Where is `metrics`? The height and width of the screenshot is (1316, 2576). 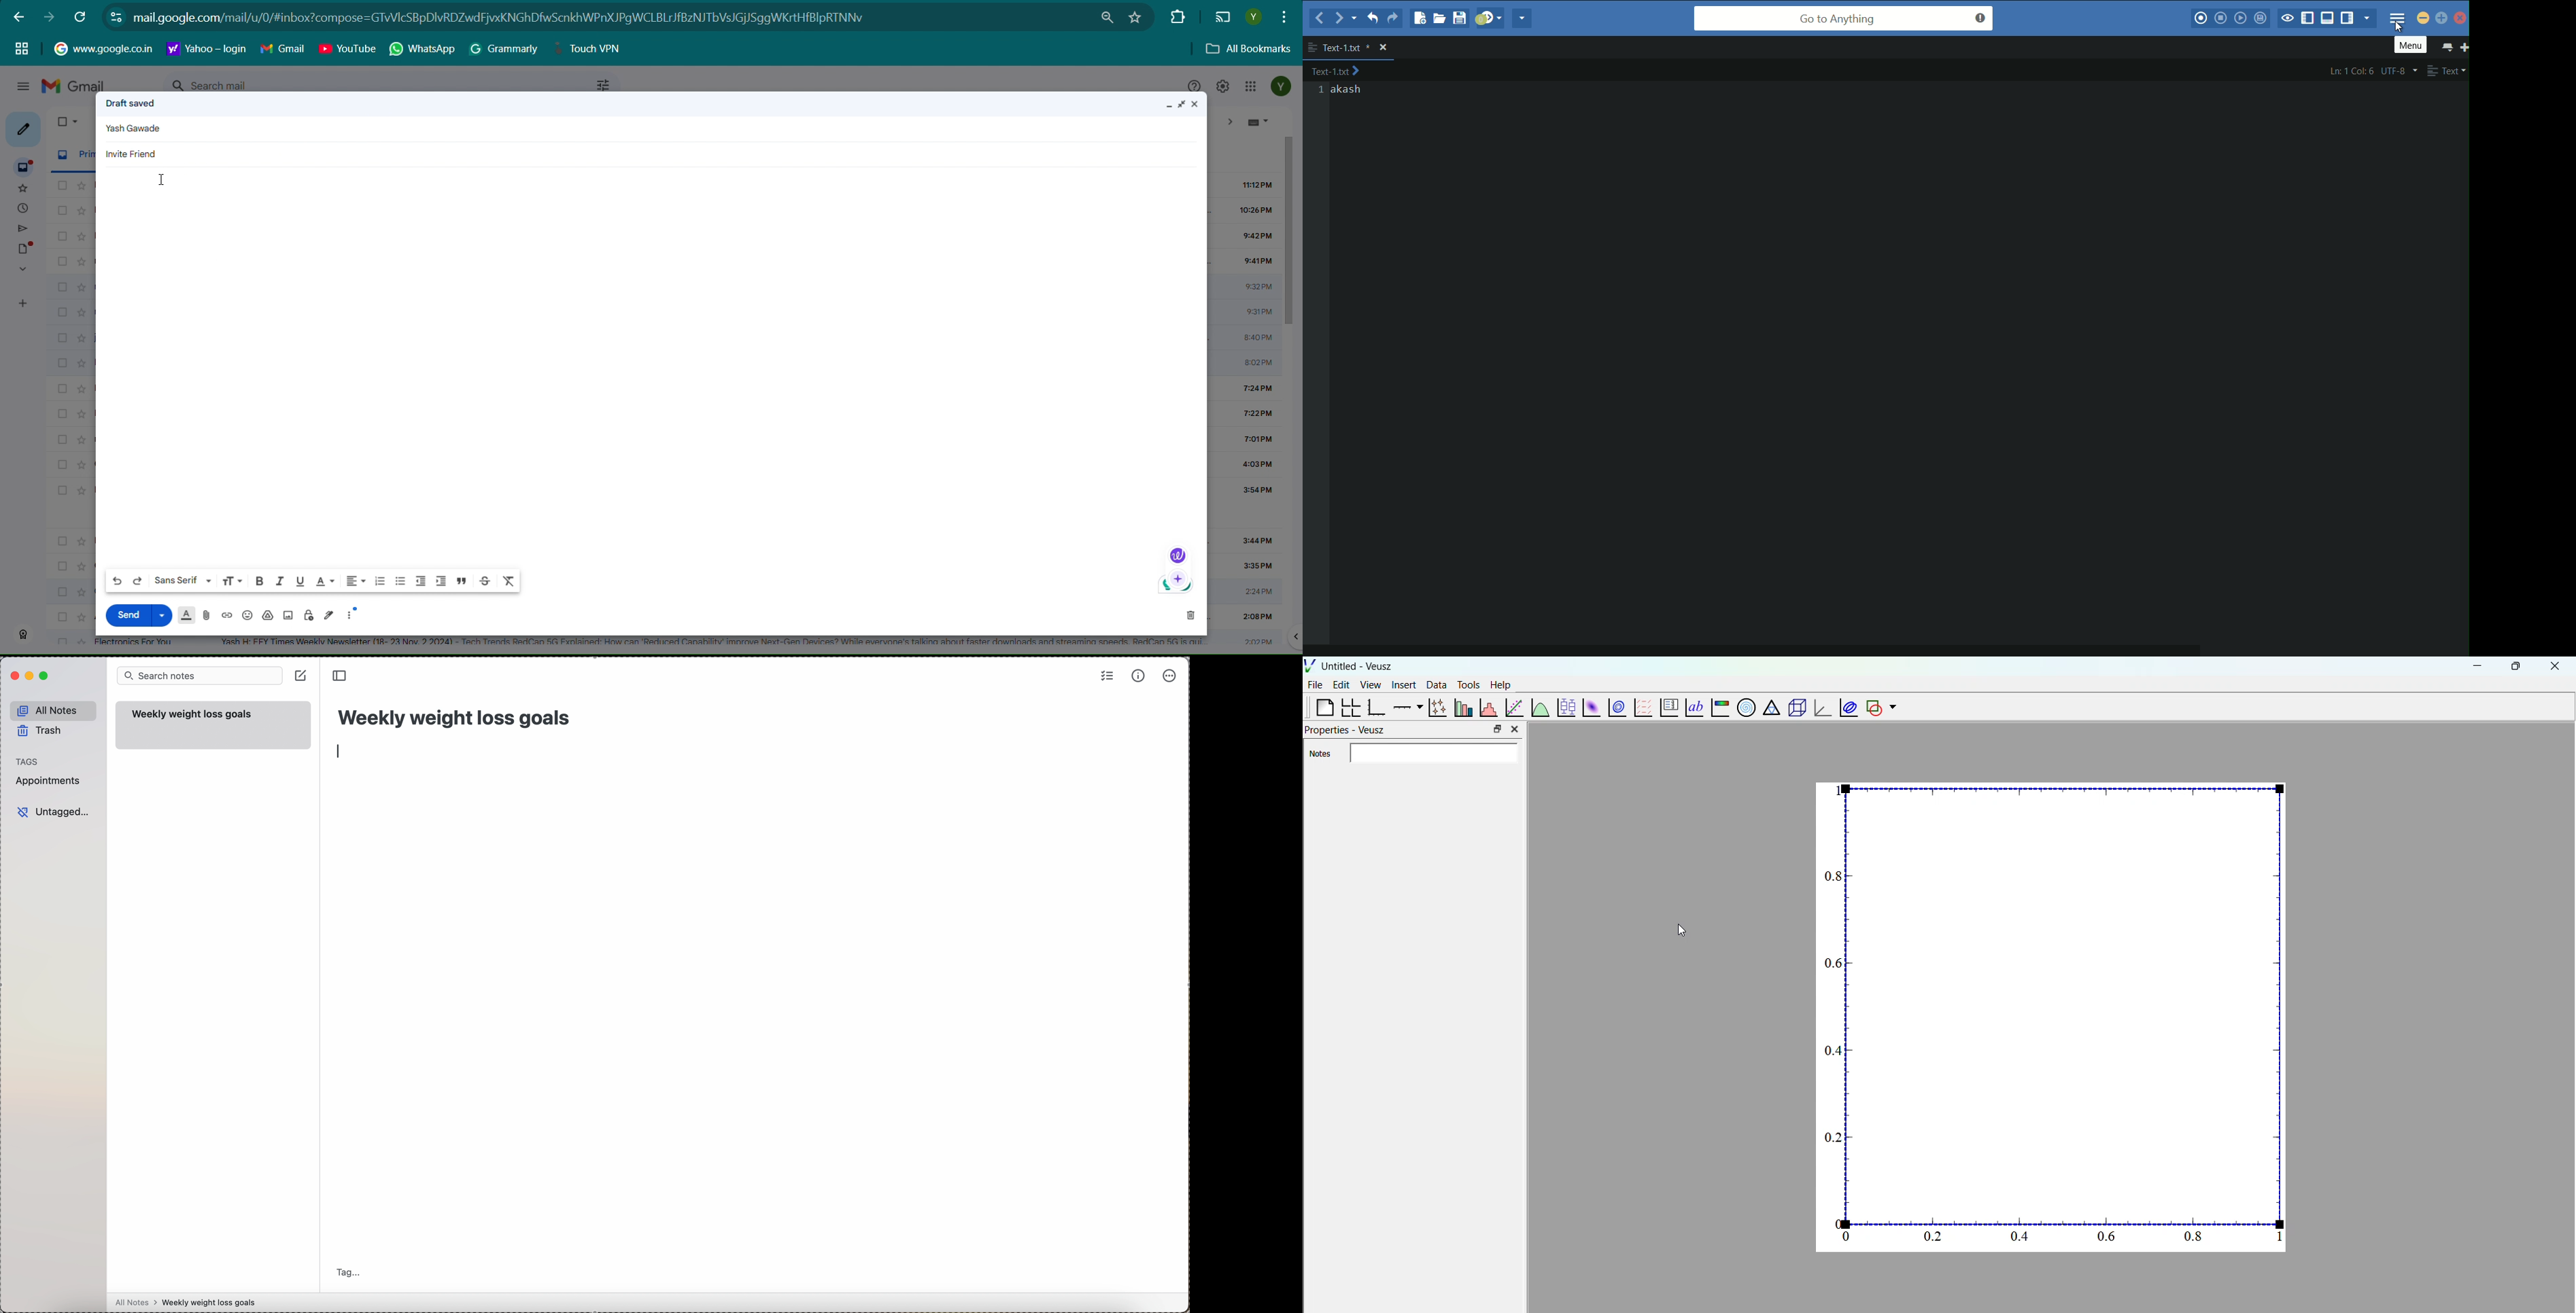
metrics is located at coordinates (1138, 676).